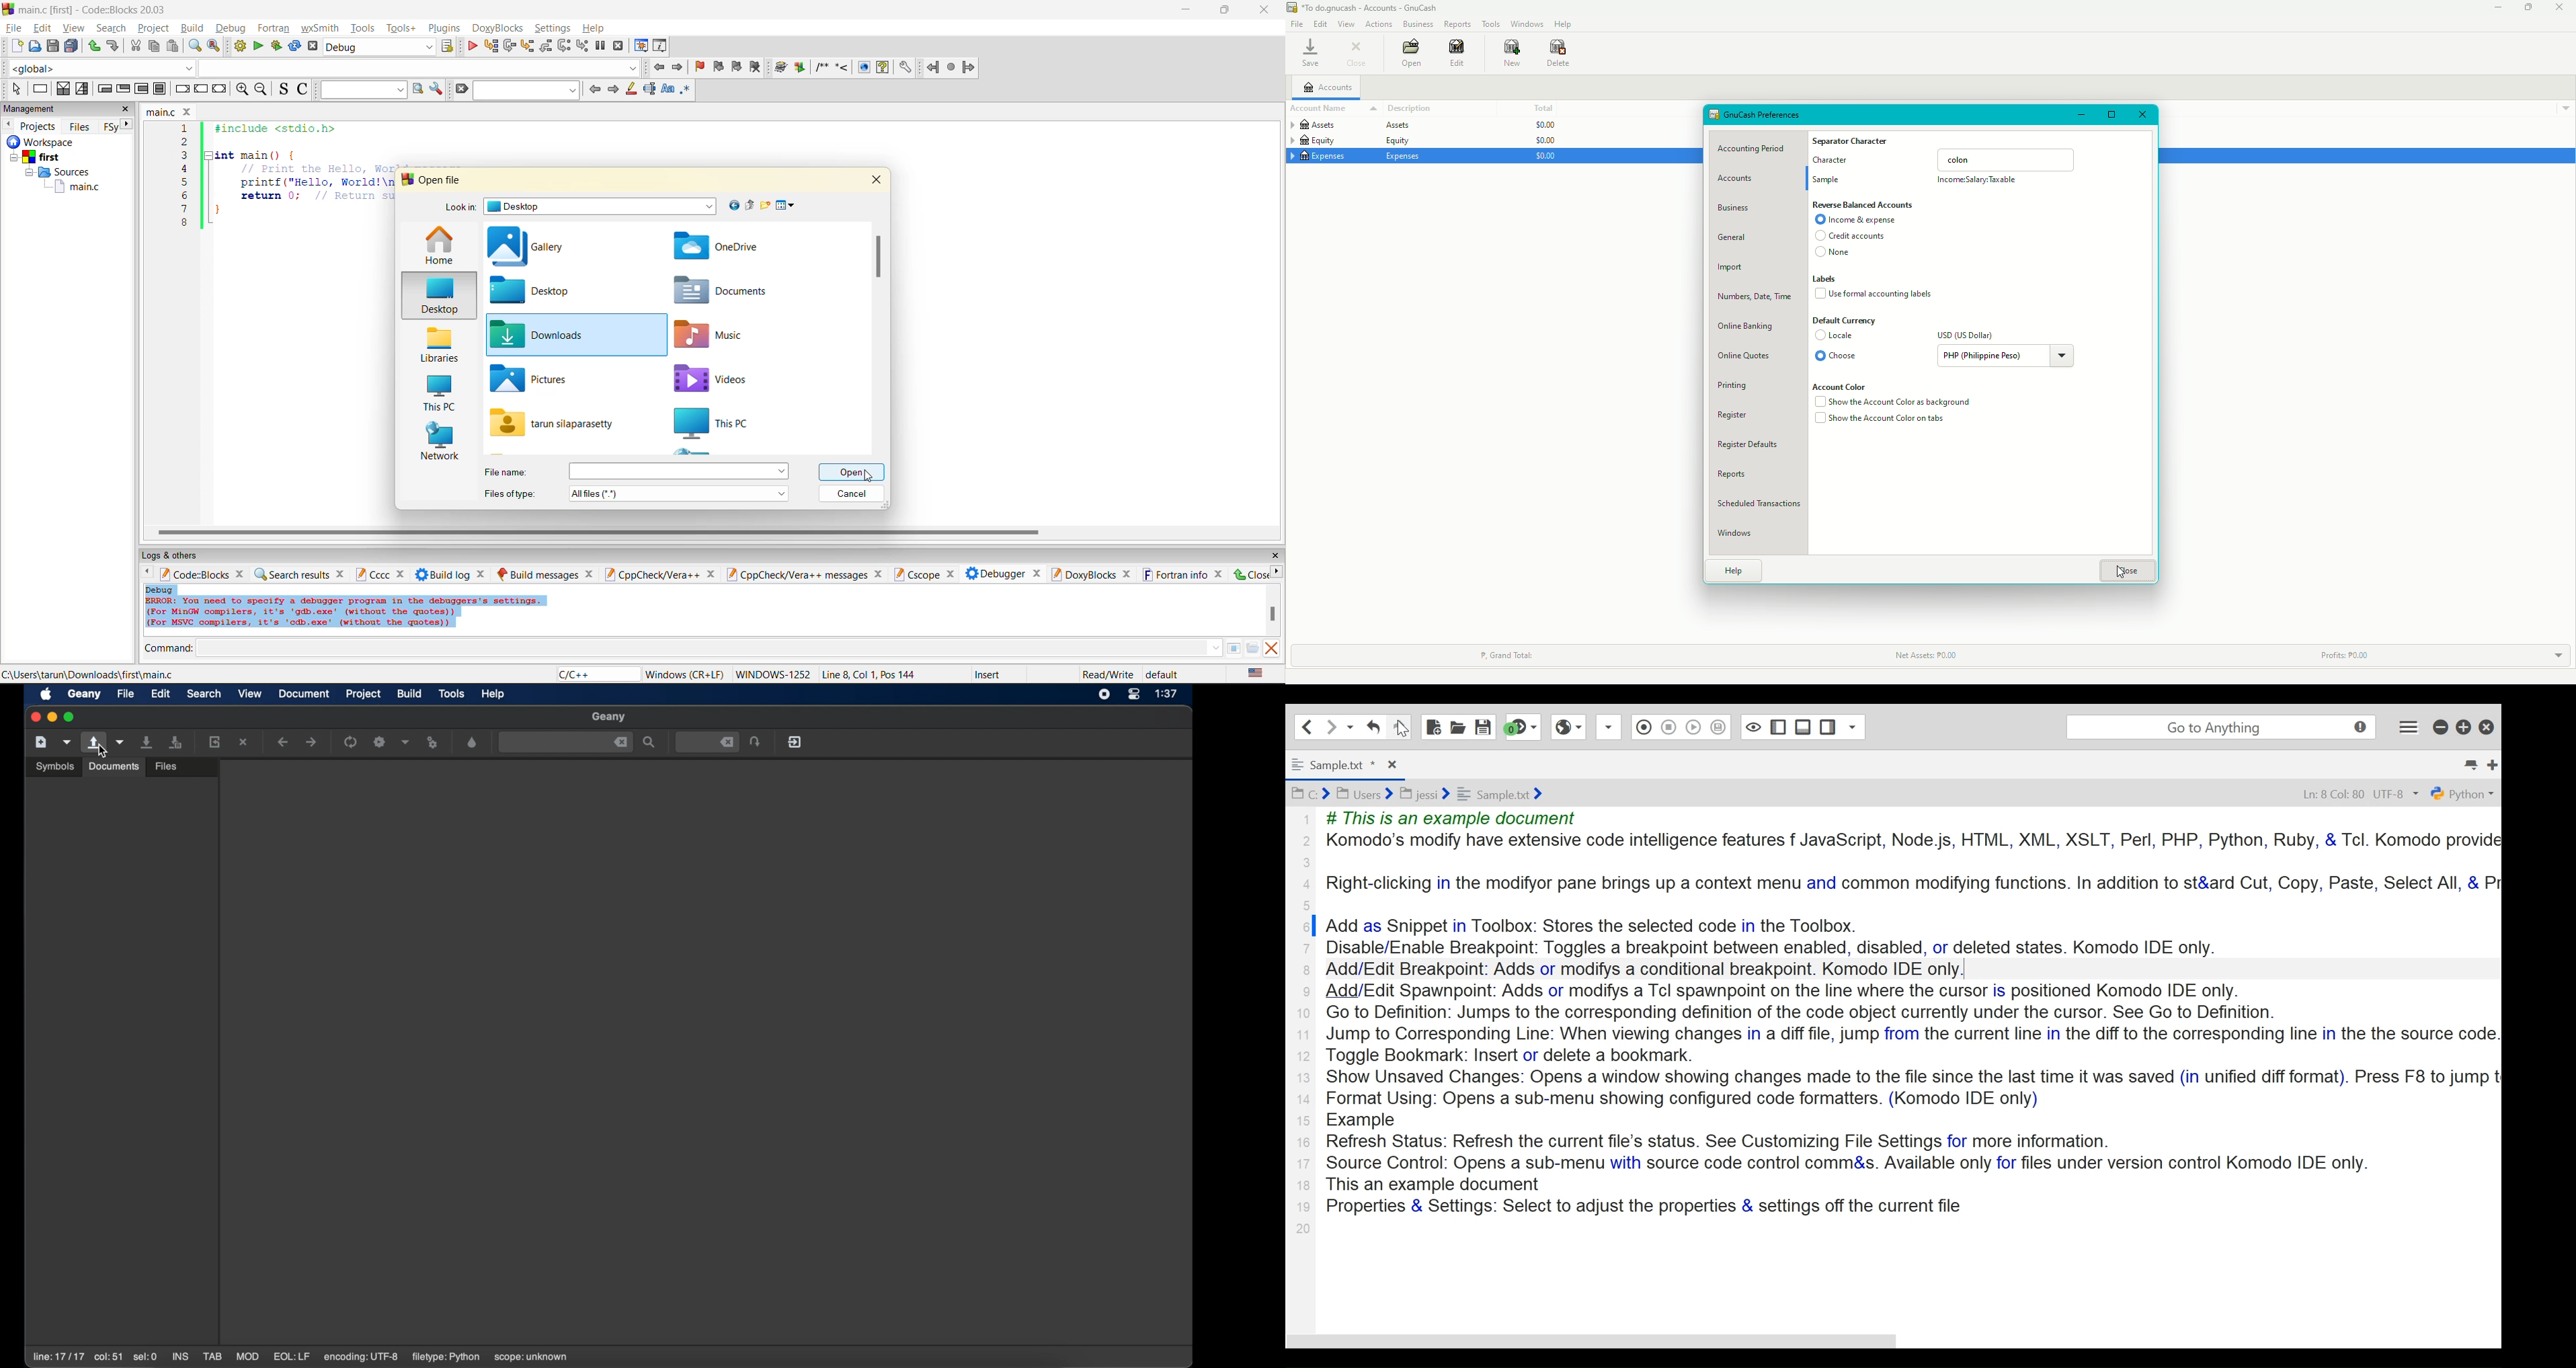 This screenshot has width=2576, height=1372. I want to click on plugins, so click(446, 28).